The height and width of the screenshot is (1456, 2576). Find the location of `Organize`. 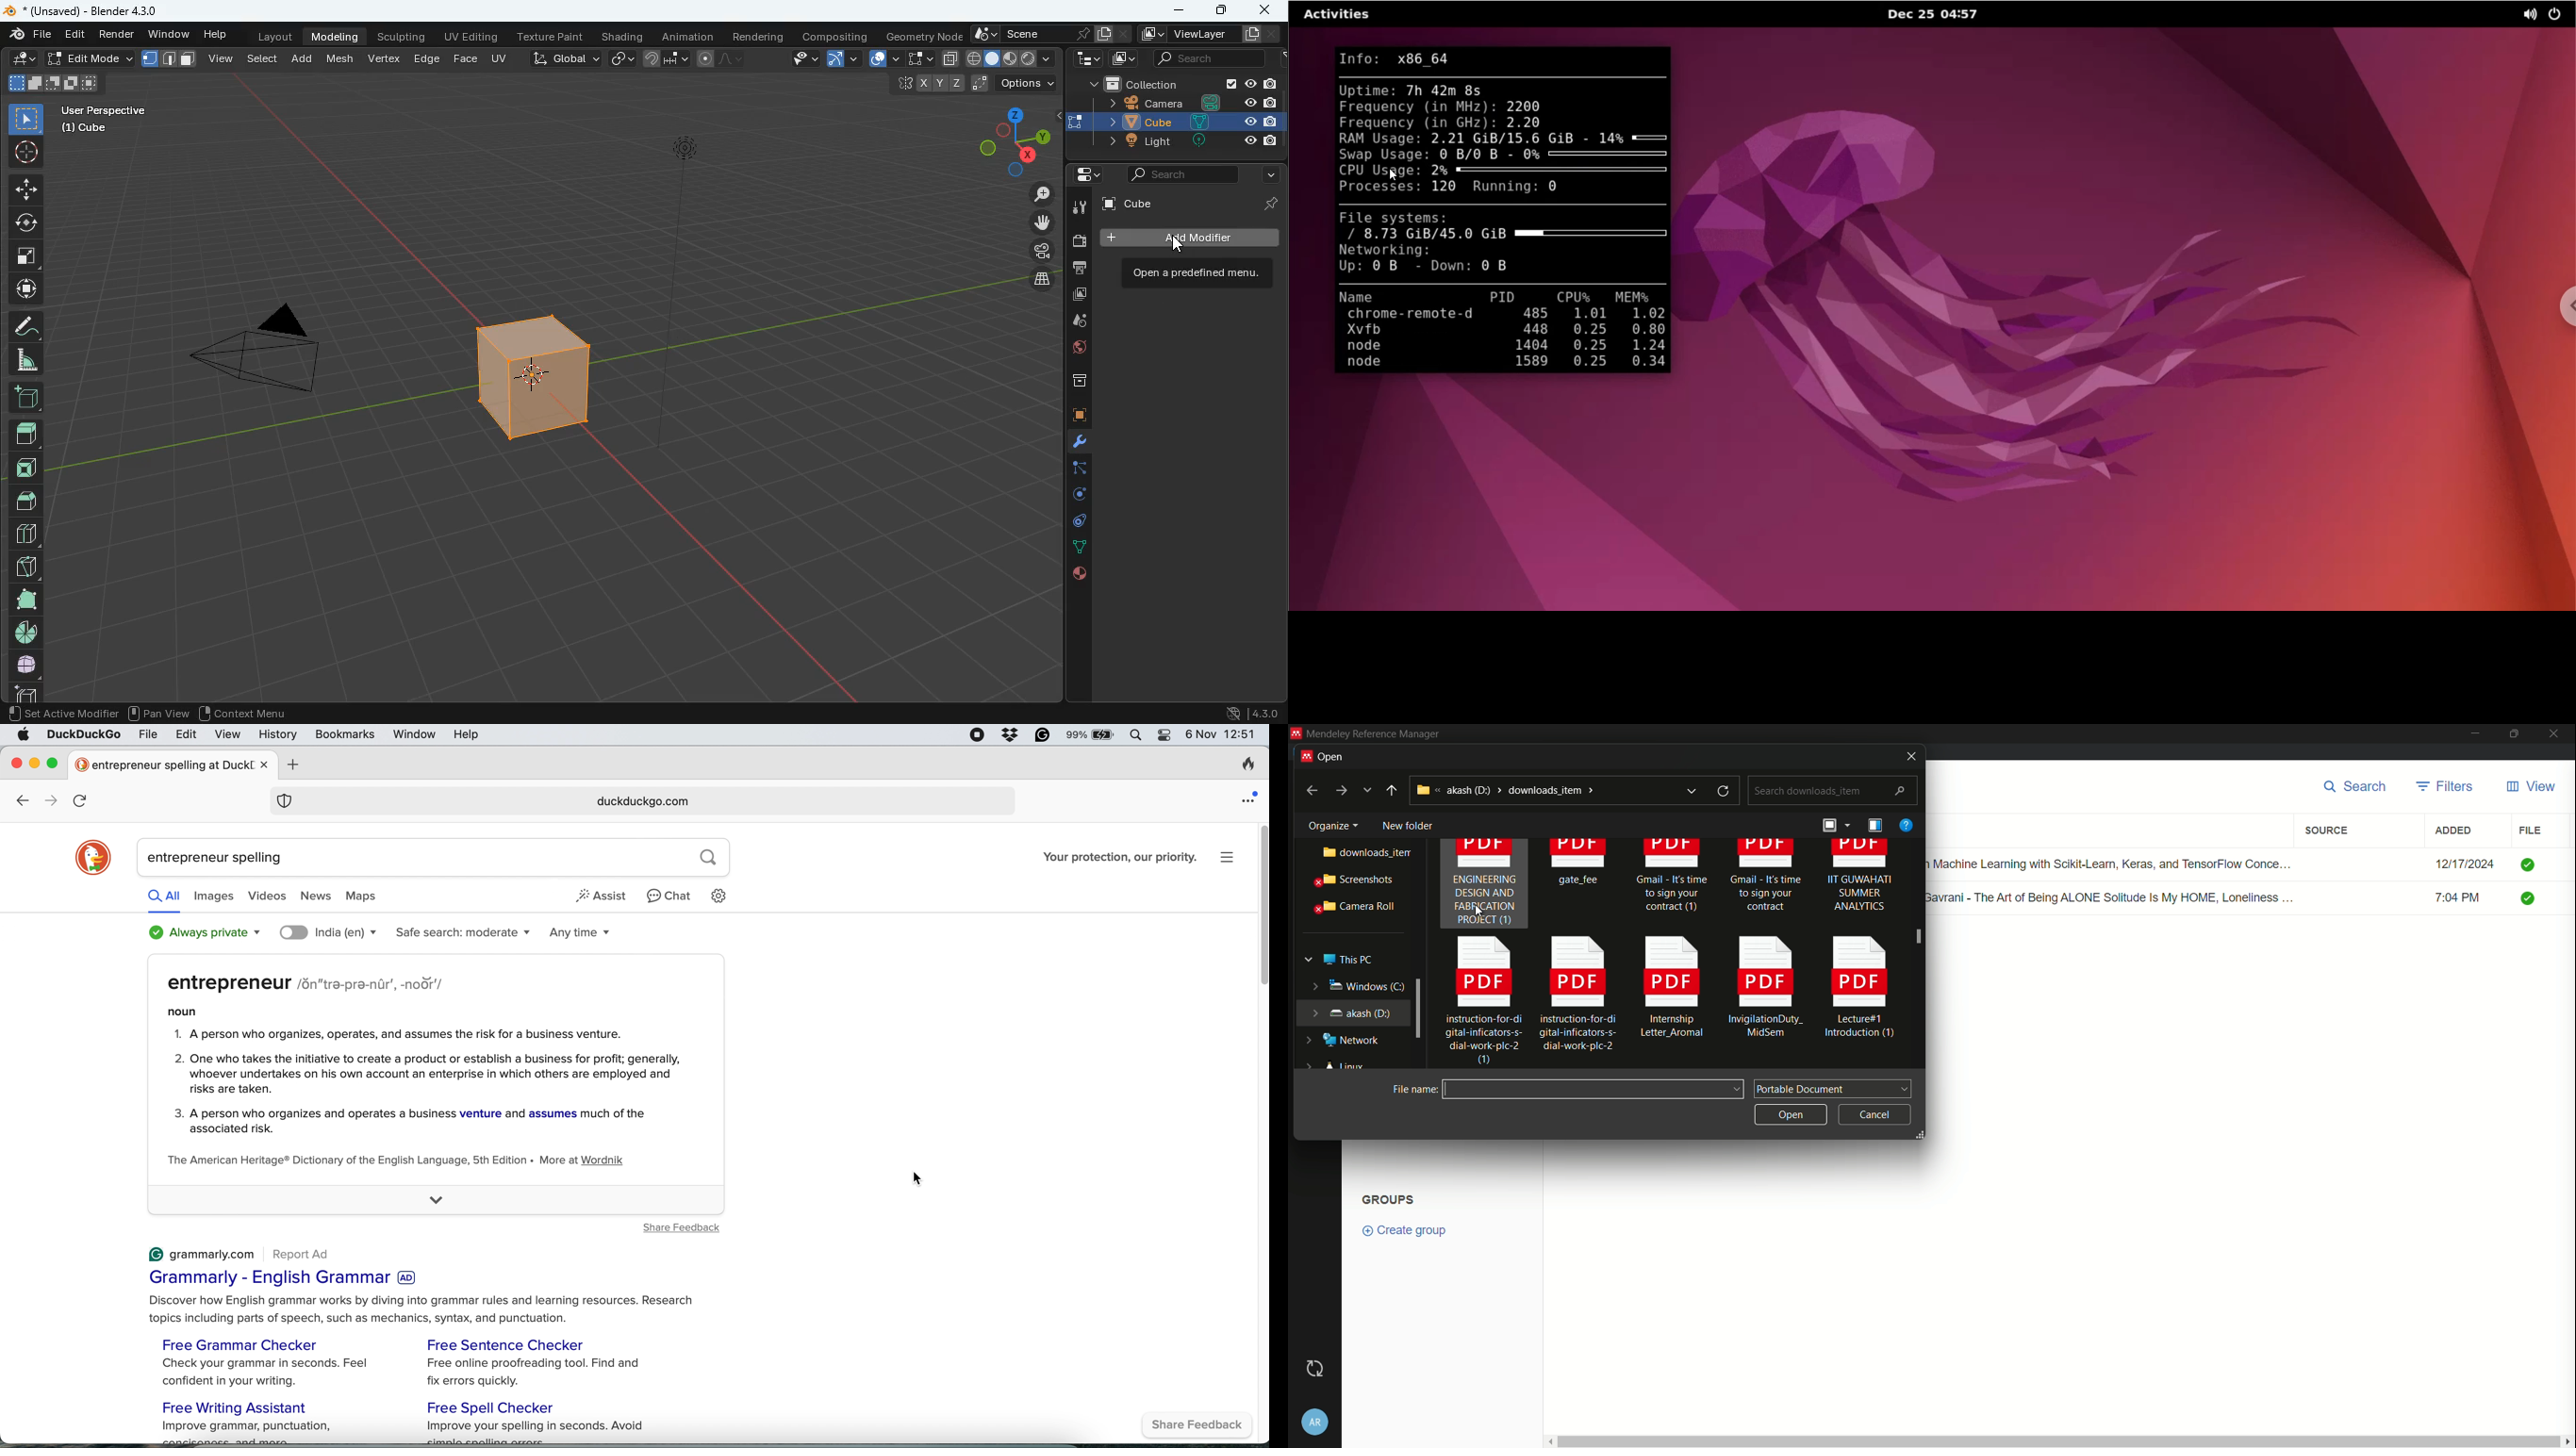

Organize is located at coordinates (1328, 823).